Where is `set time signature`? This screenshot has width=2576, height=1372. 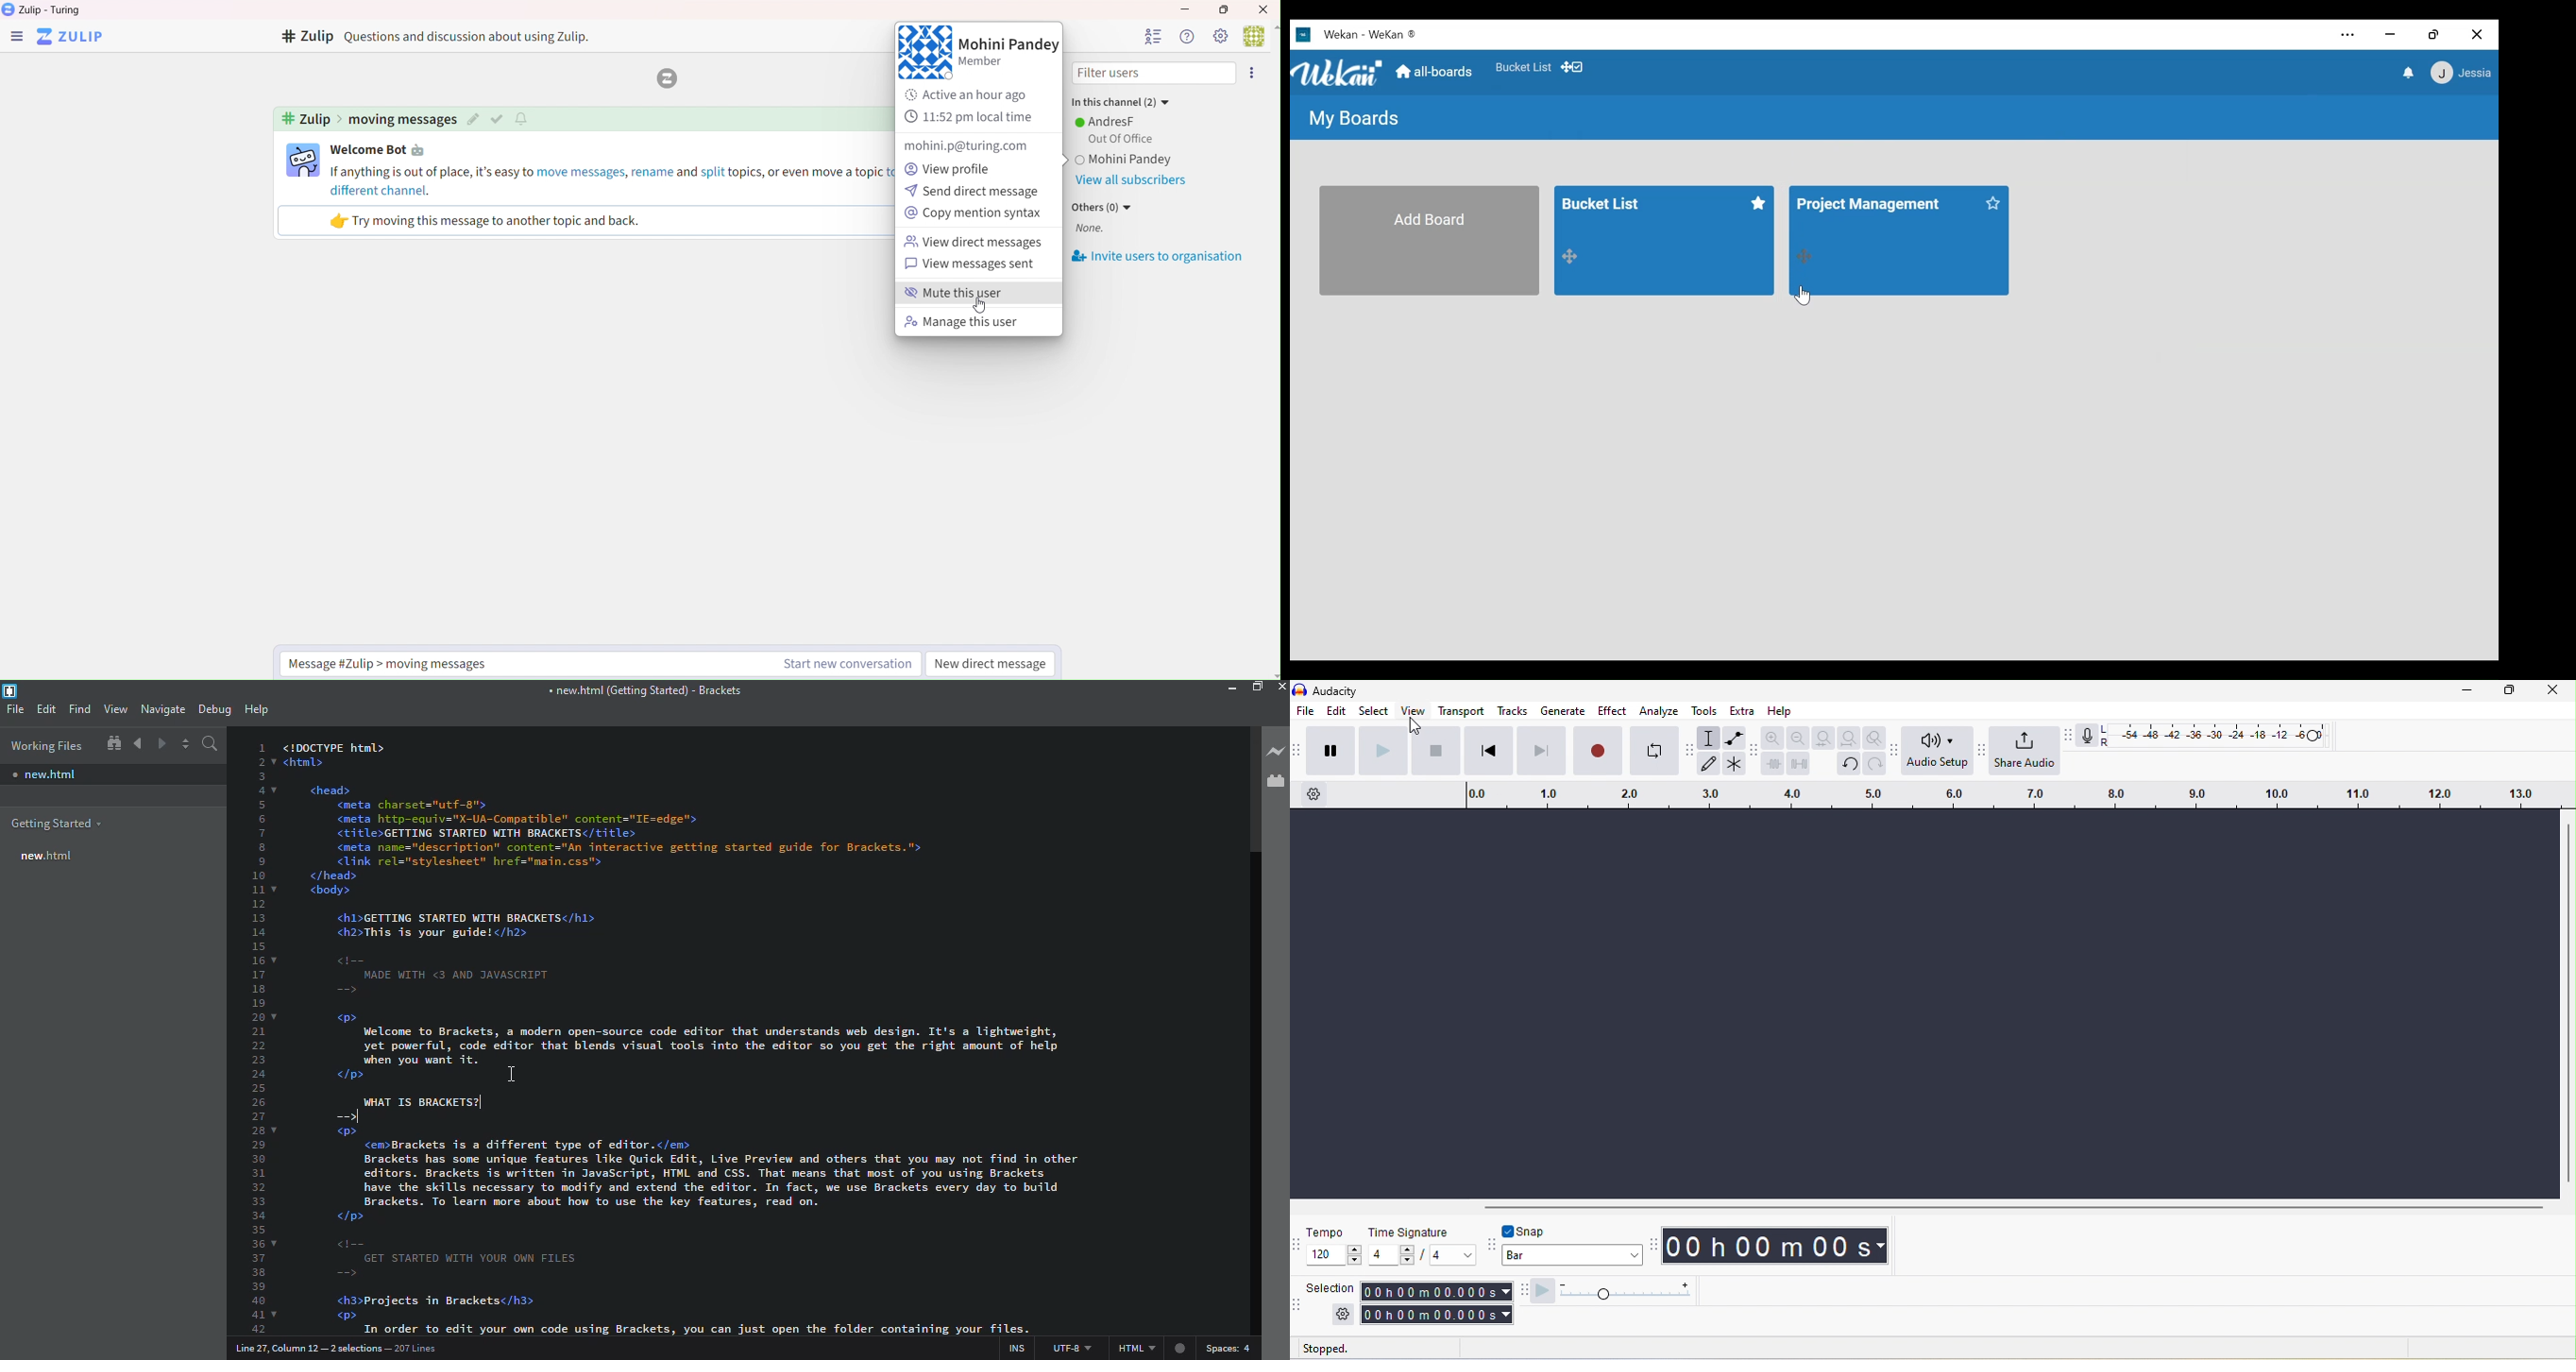 set time signature is located at coordinates (1454, 1255).